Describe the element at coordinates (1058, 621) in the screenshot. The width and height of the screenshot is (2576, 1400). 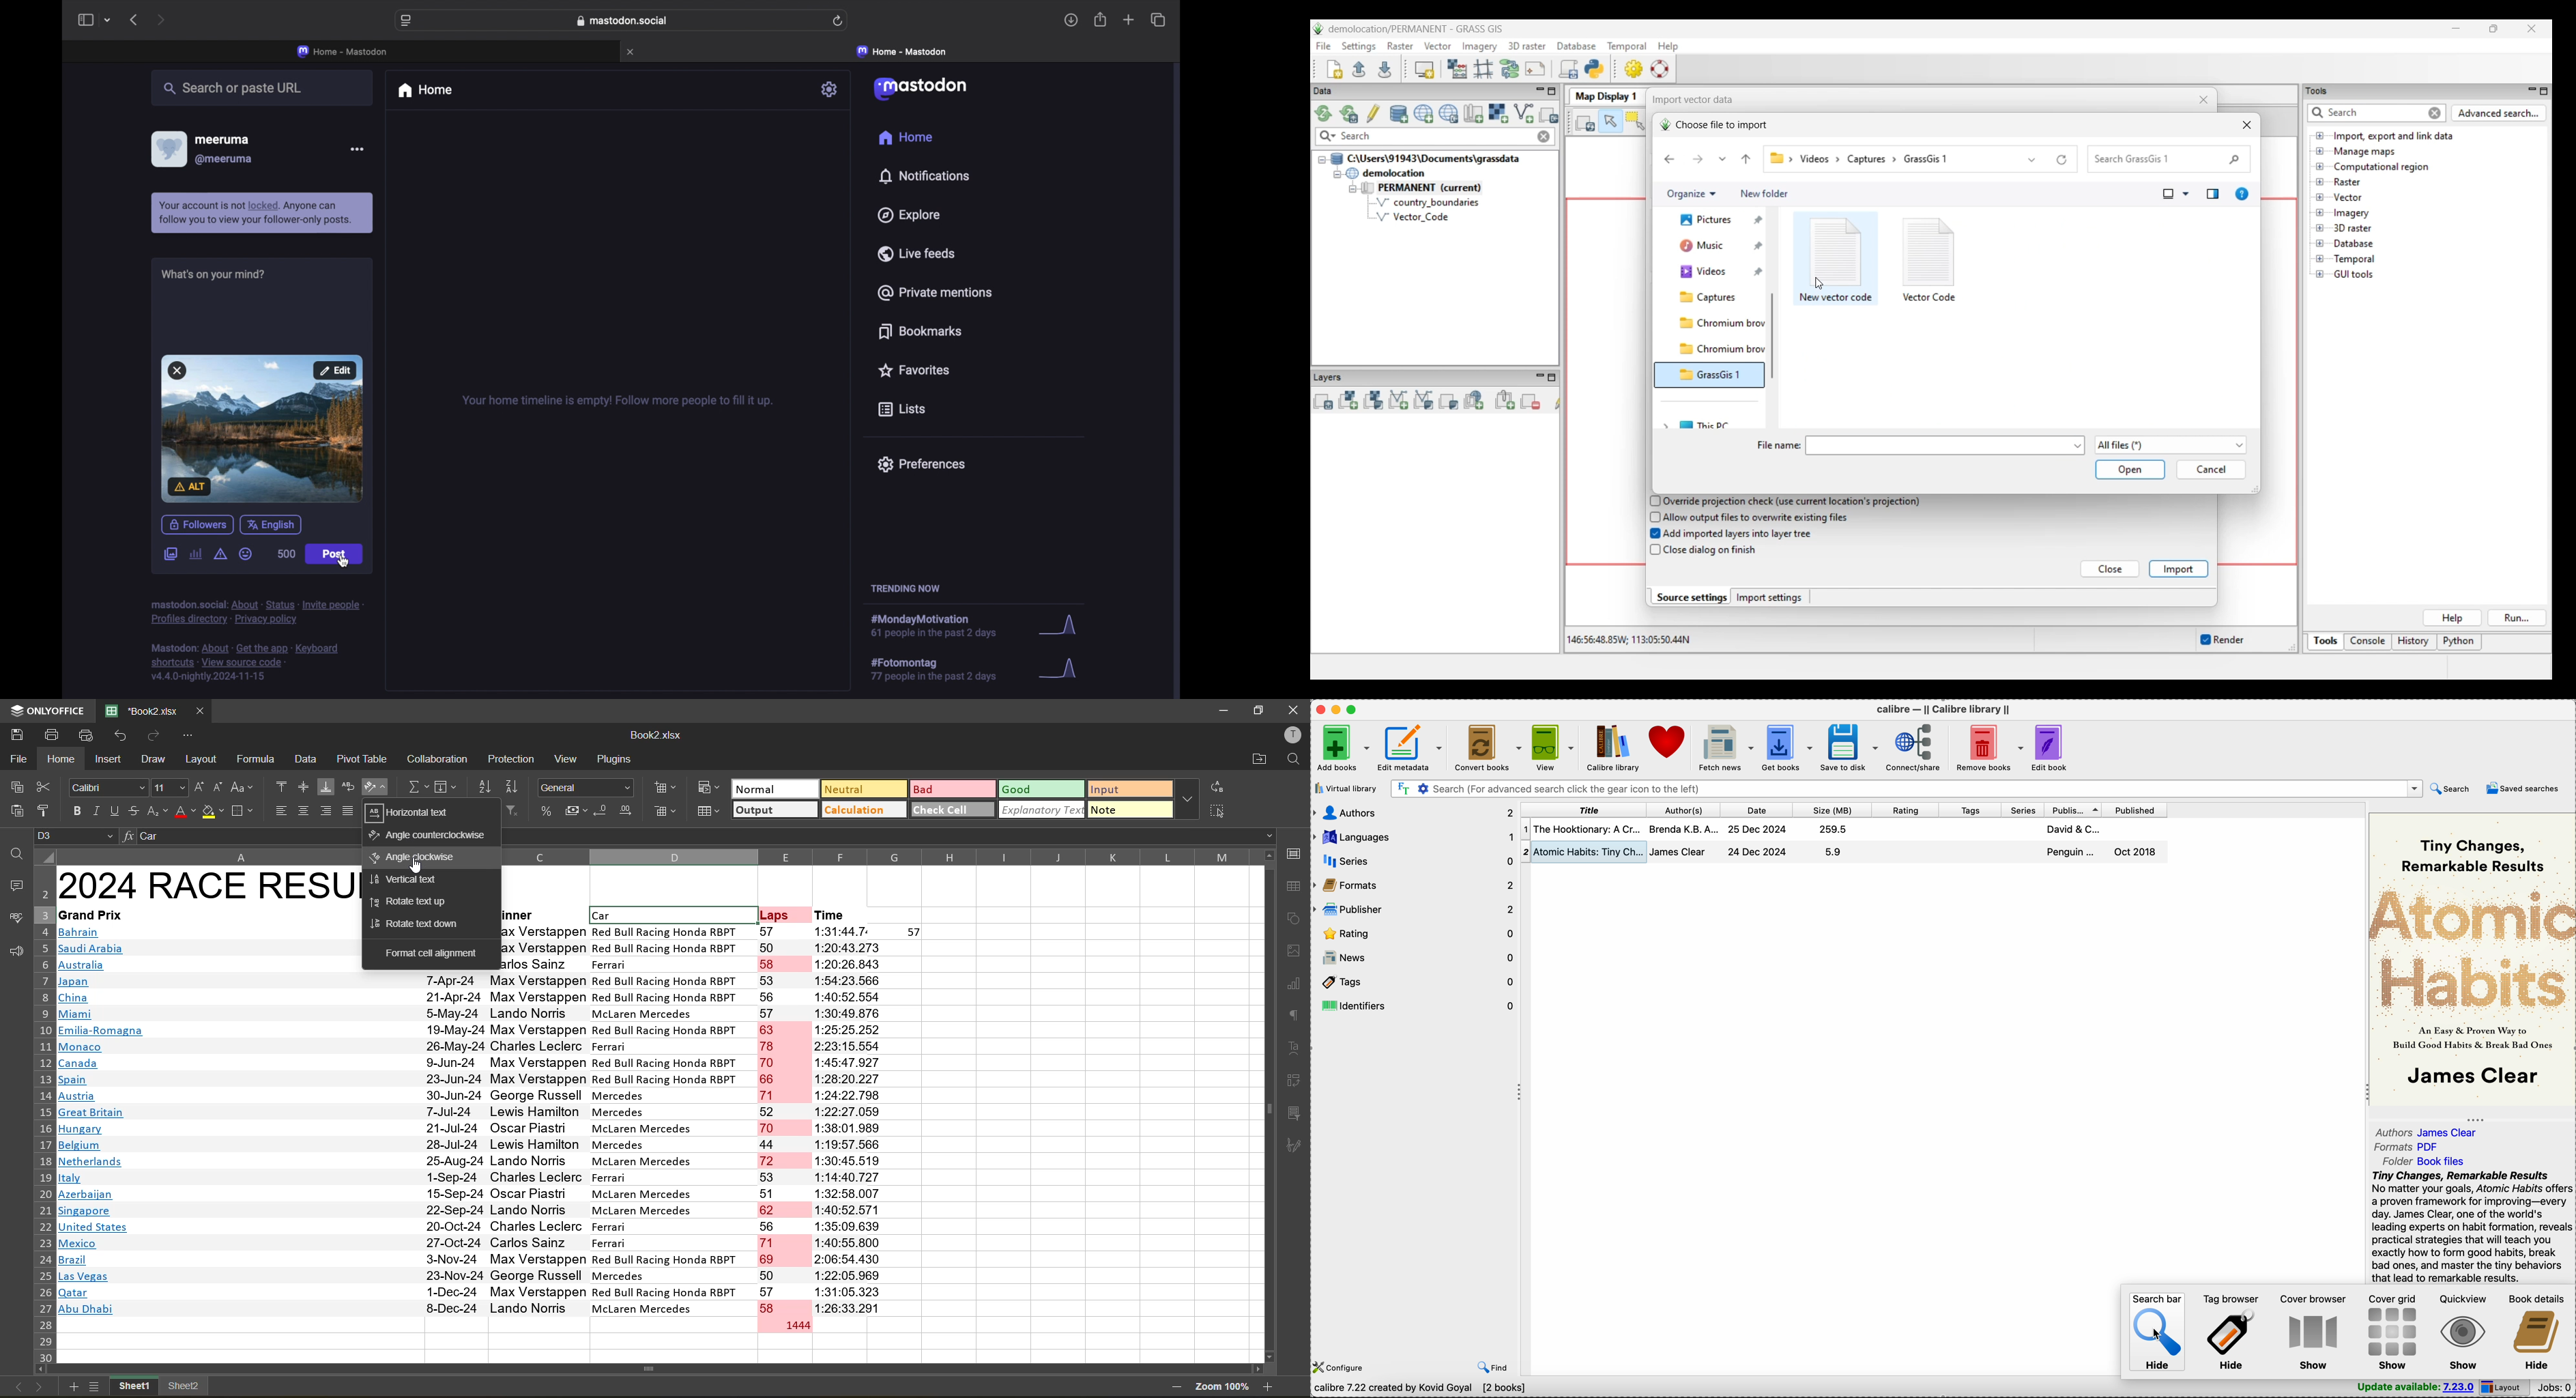
I see `graph` at that location.